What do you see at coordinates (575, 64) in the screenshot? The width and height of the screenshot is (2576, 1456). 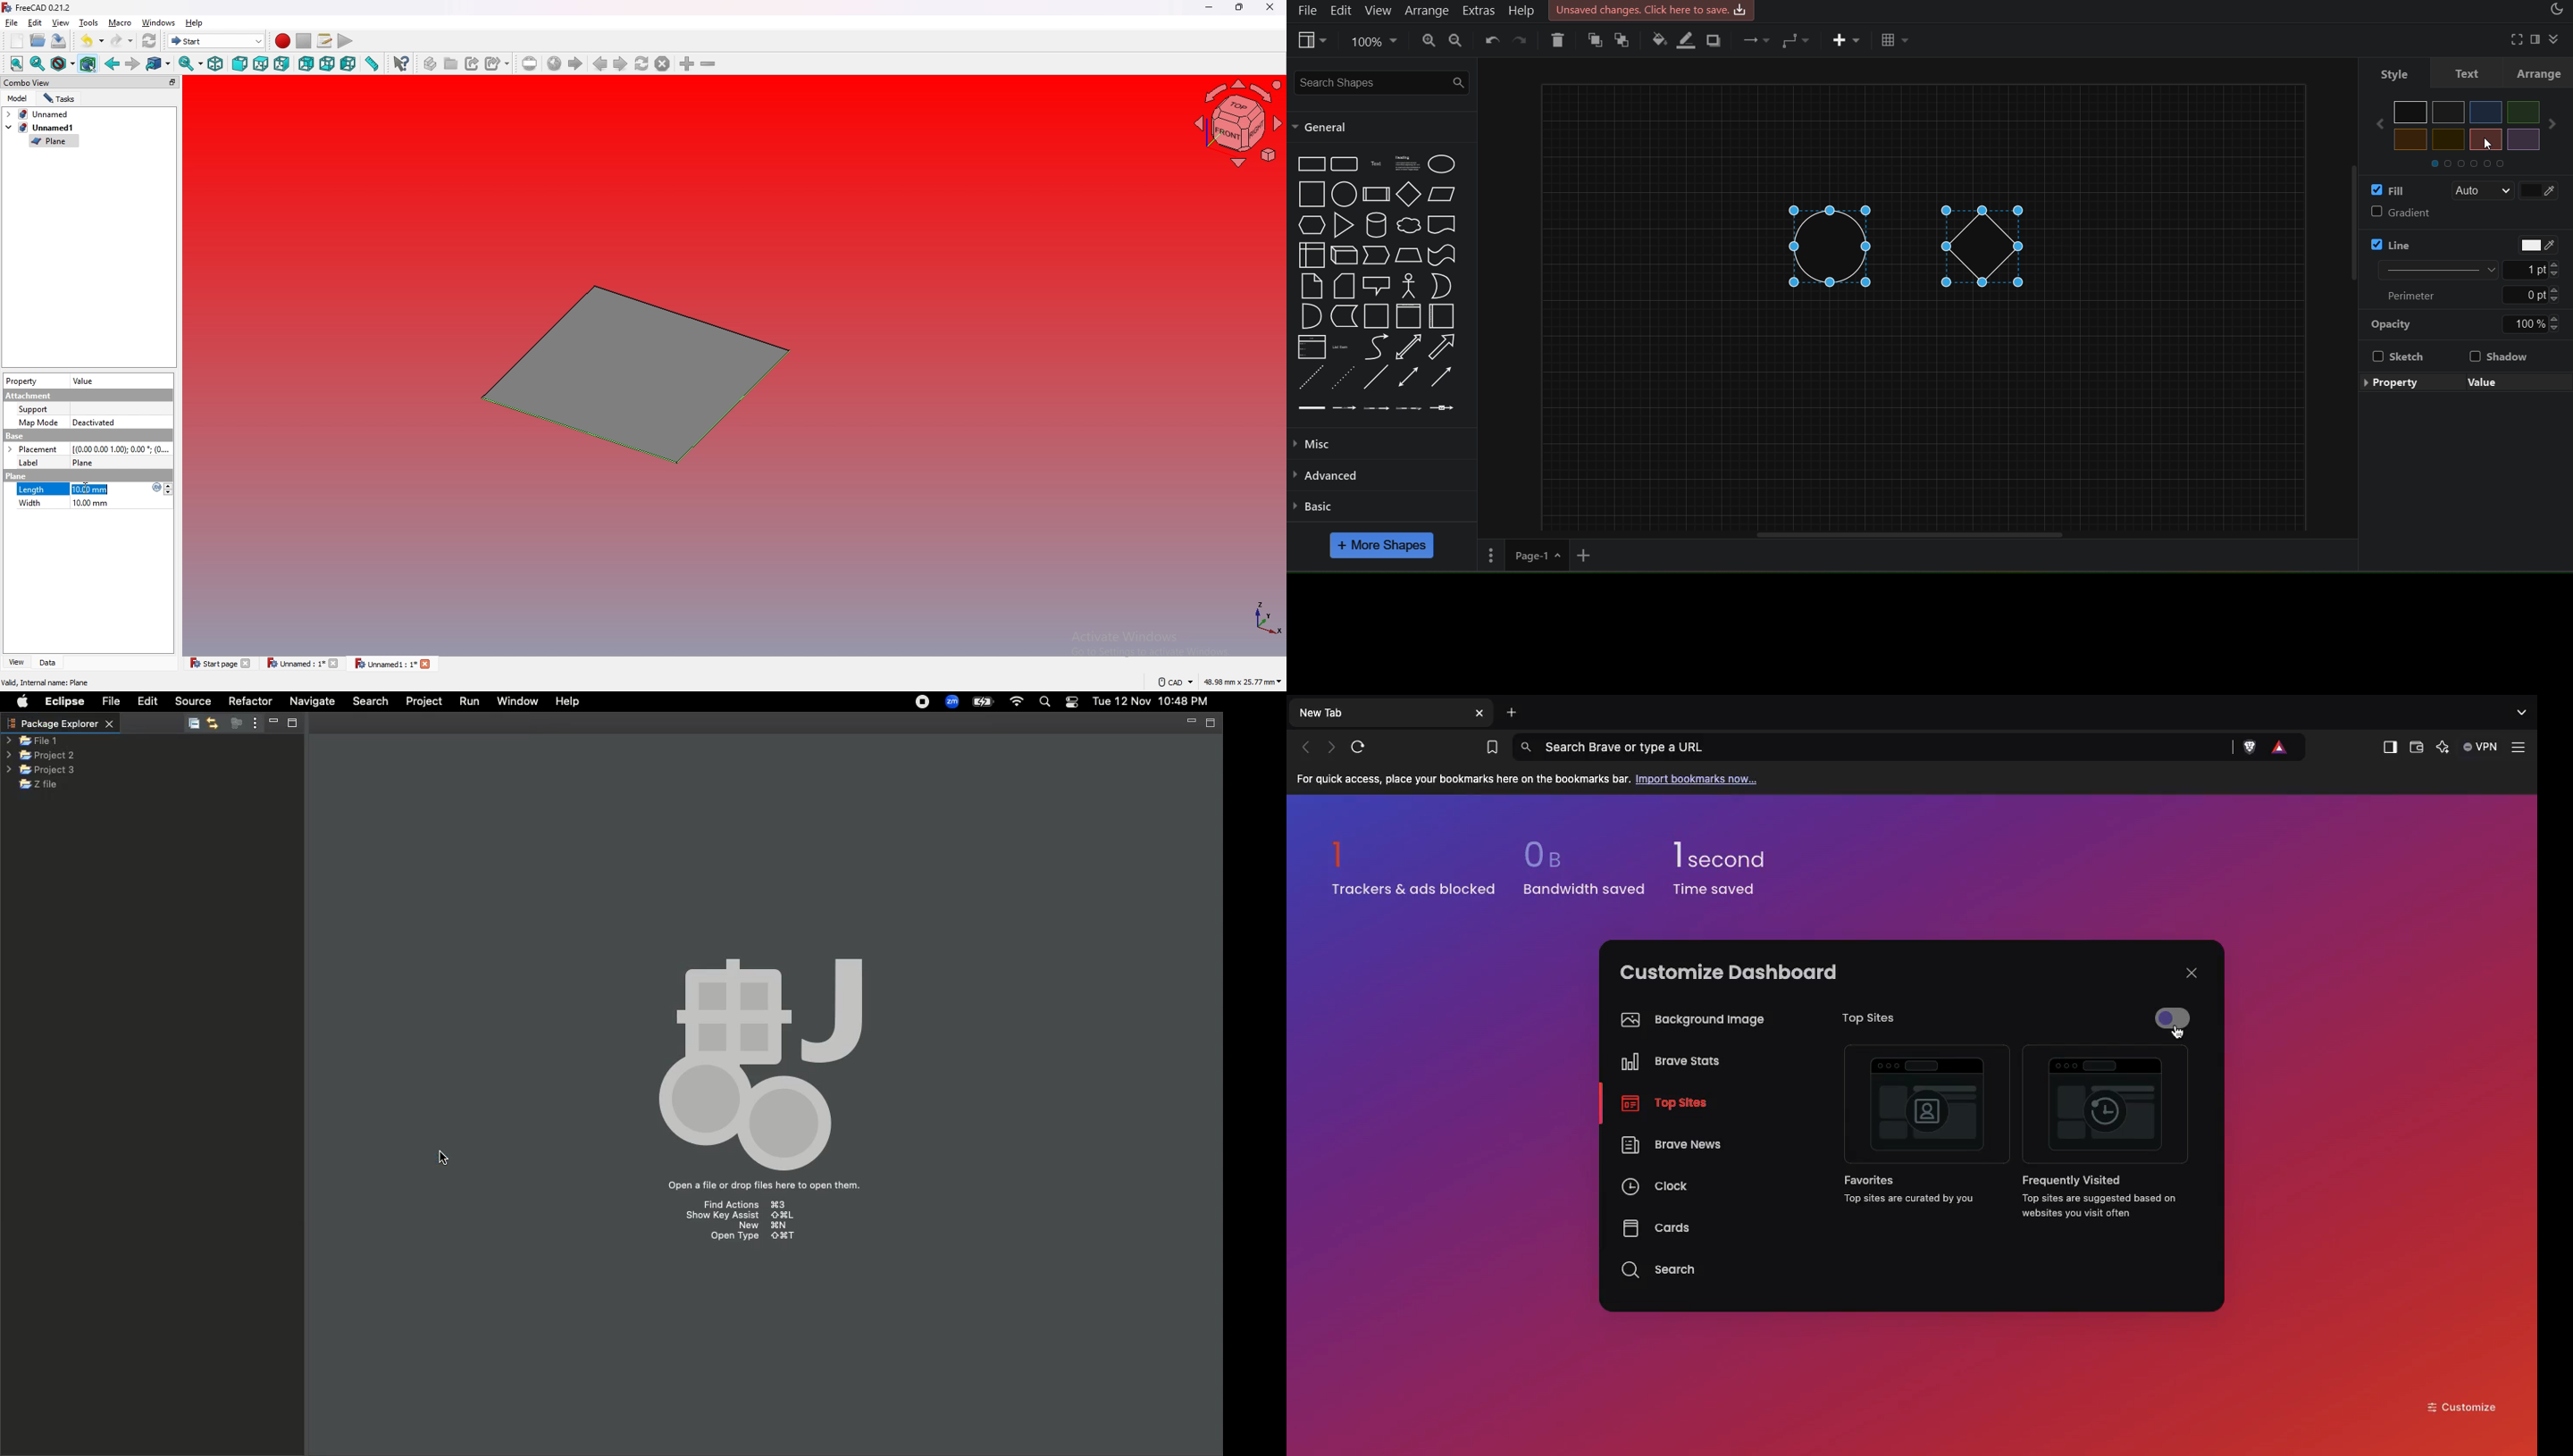 I see `start page` at bounding box center [575, 64].